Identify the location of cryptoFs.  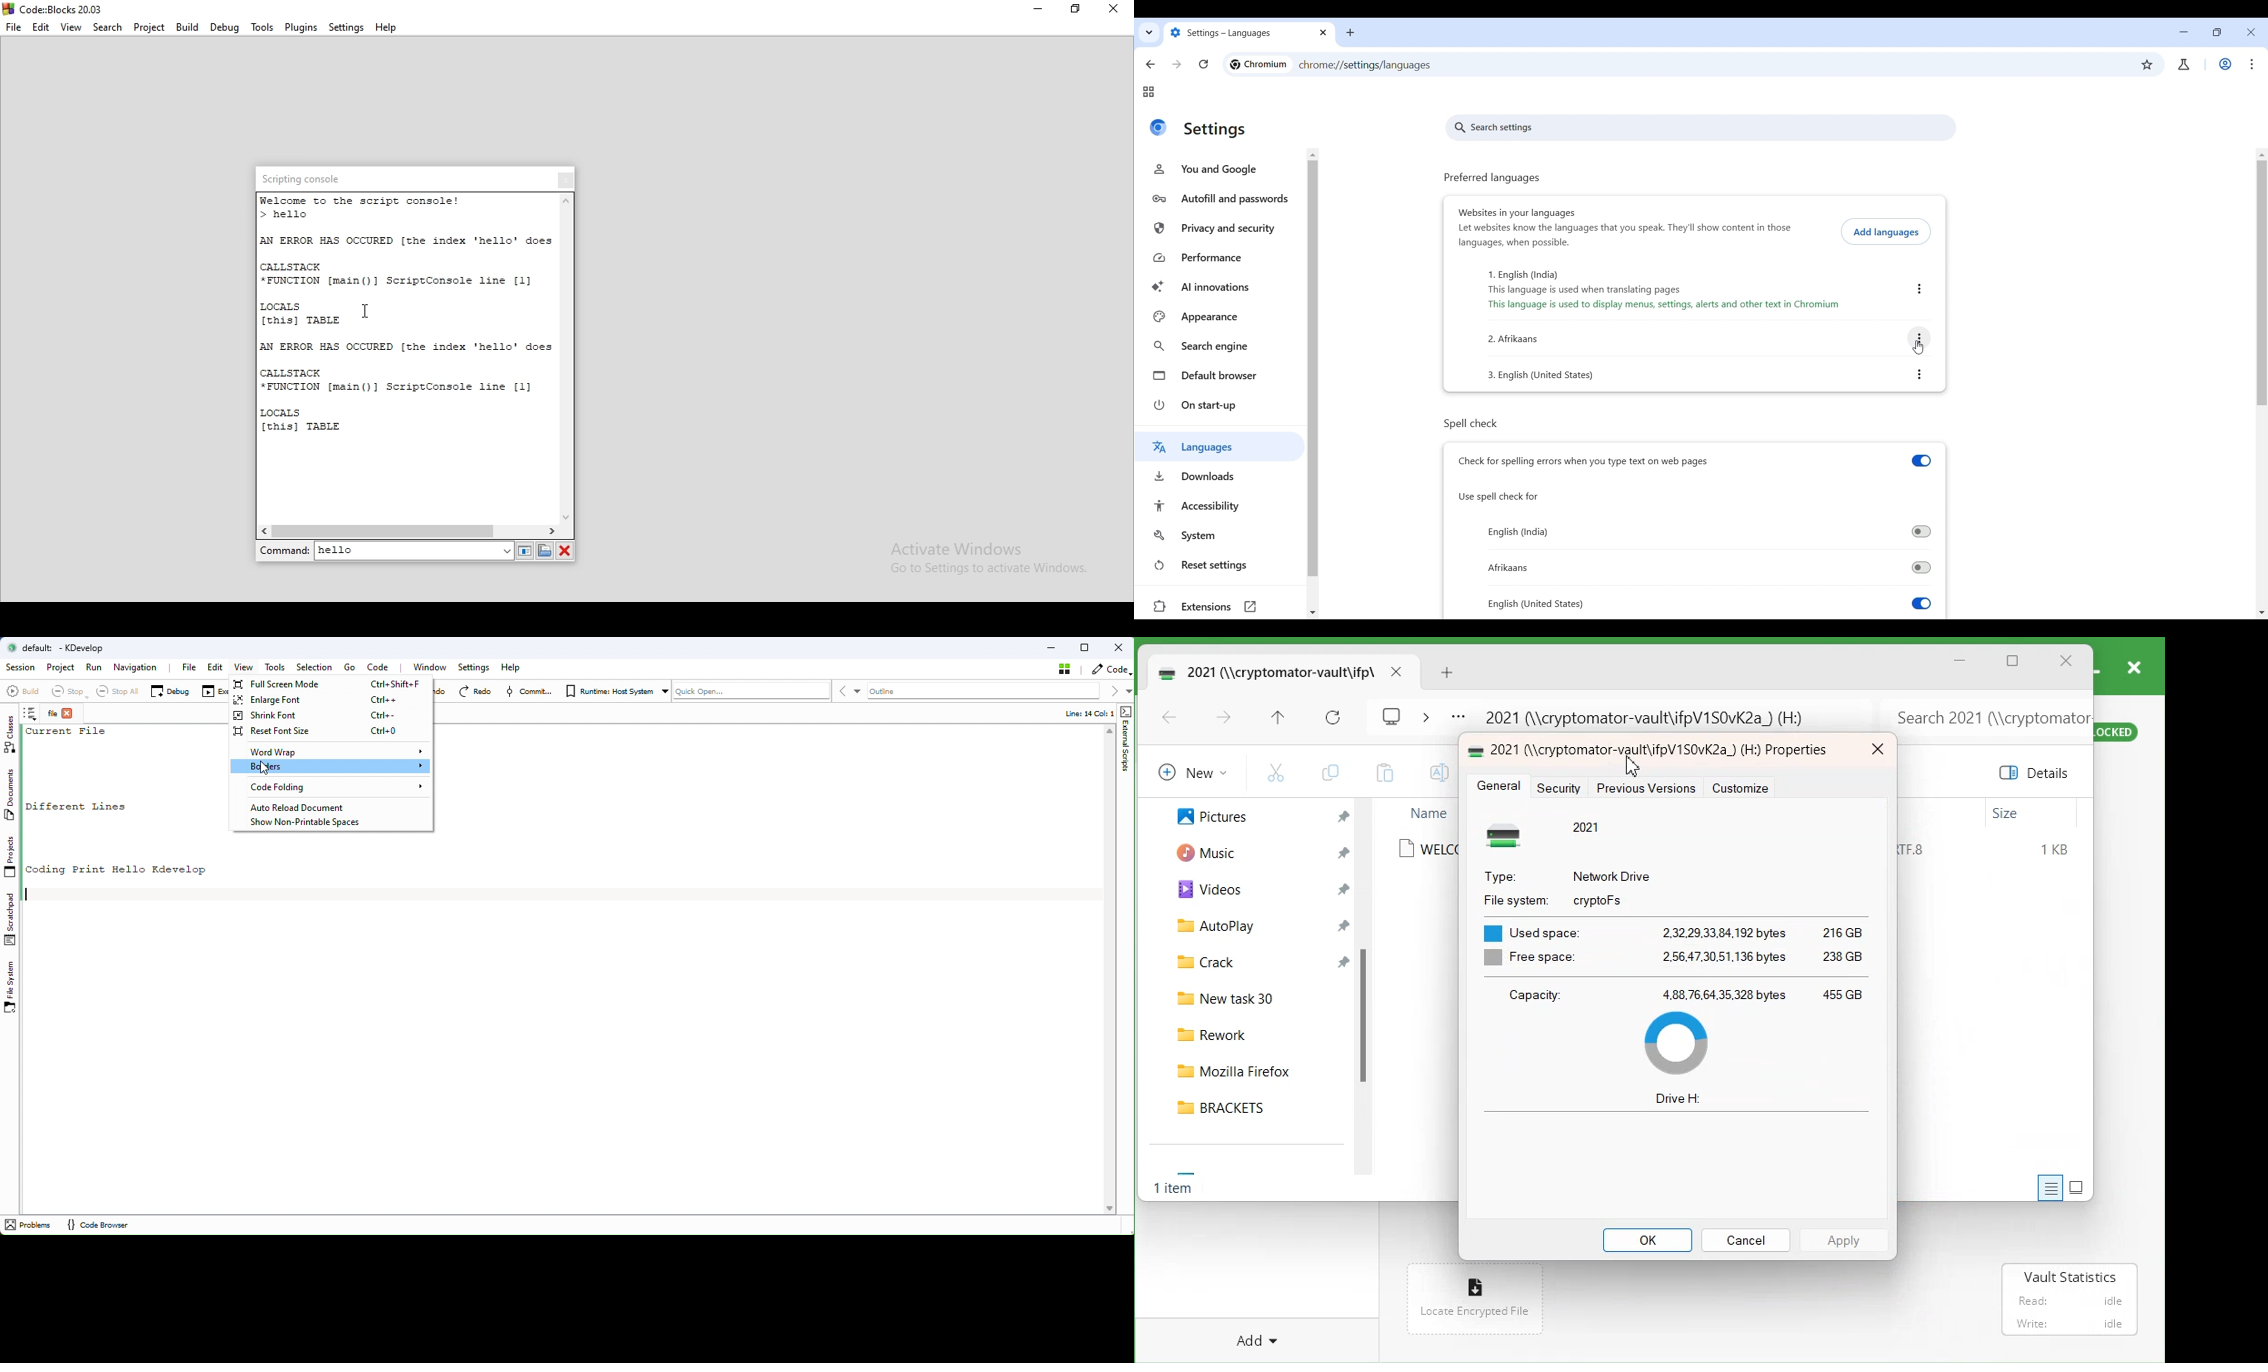
(1598, 901).